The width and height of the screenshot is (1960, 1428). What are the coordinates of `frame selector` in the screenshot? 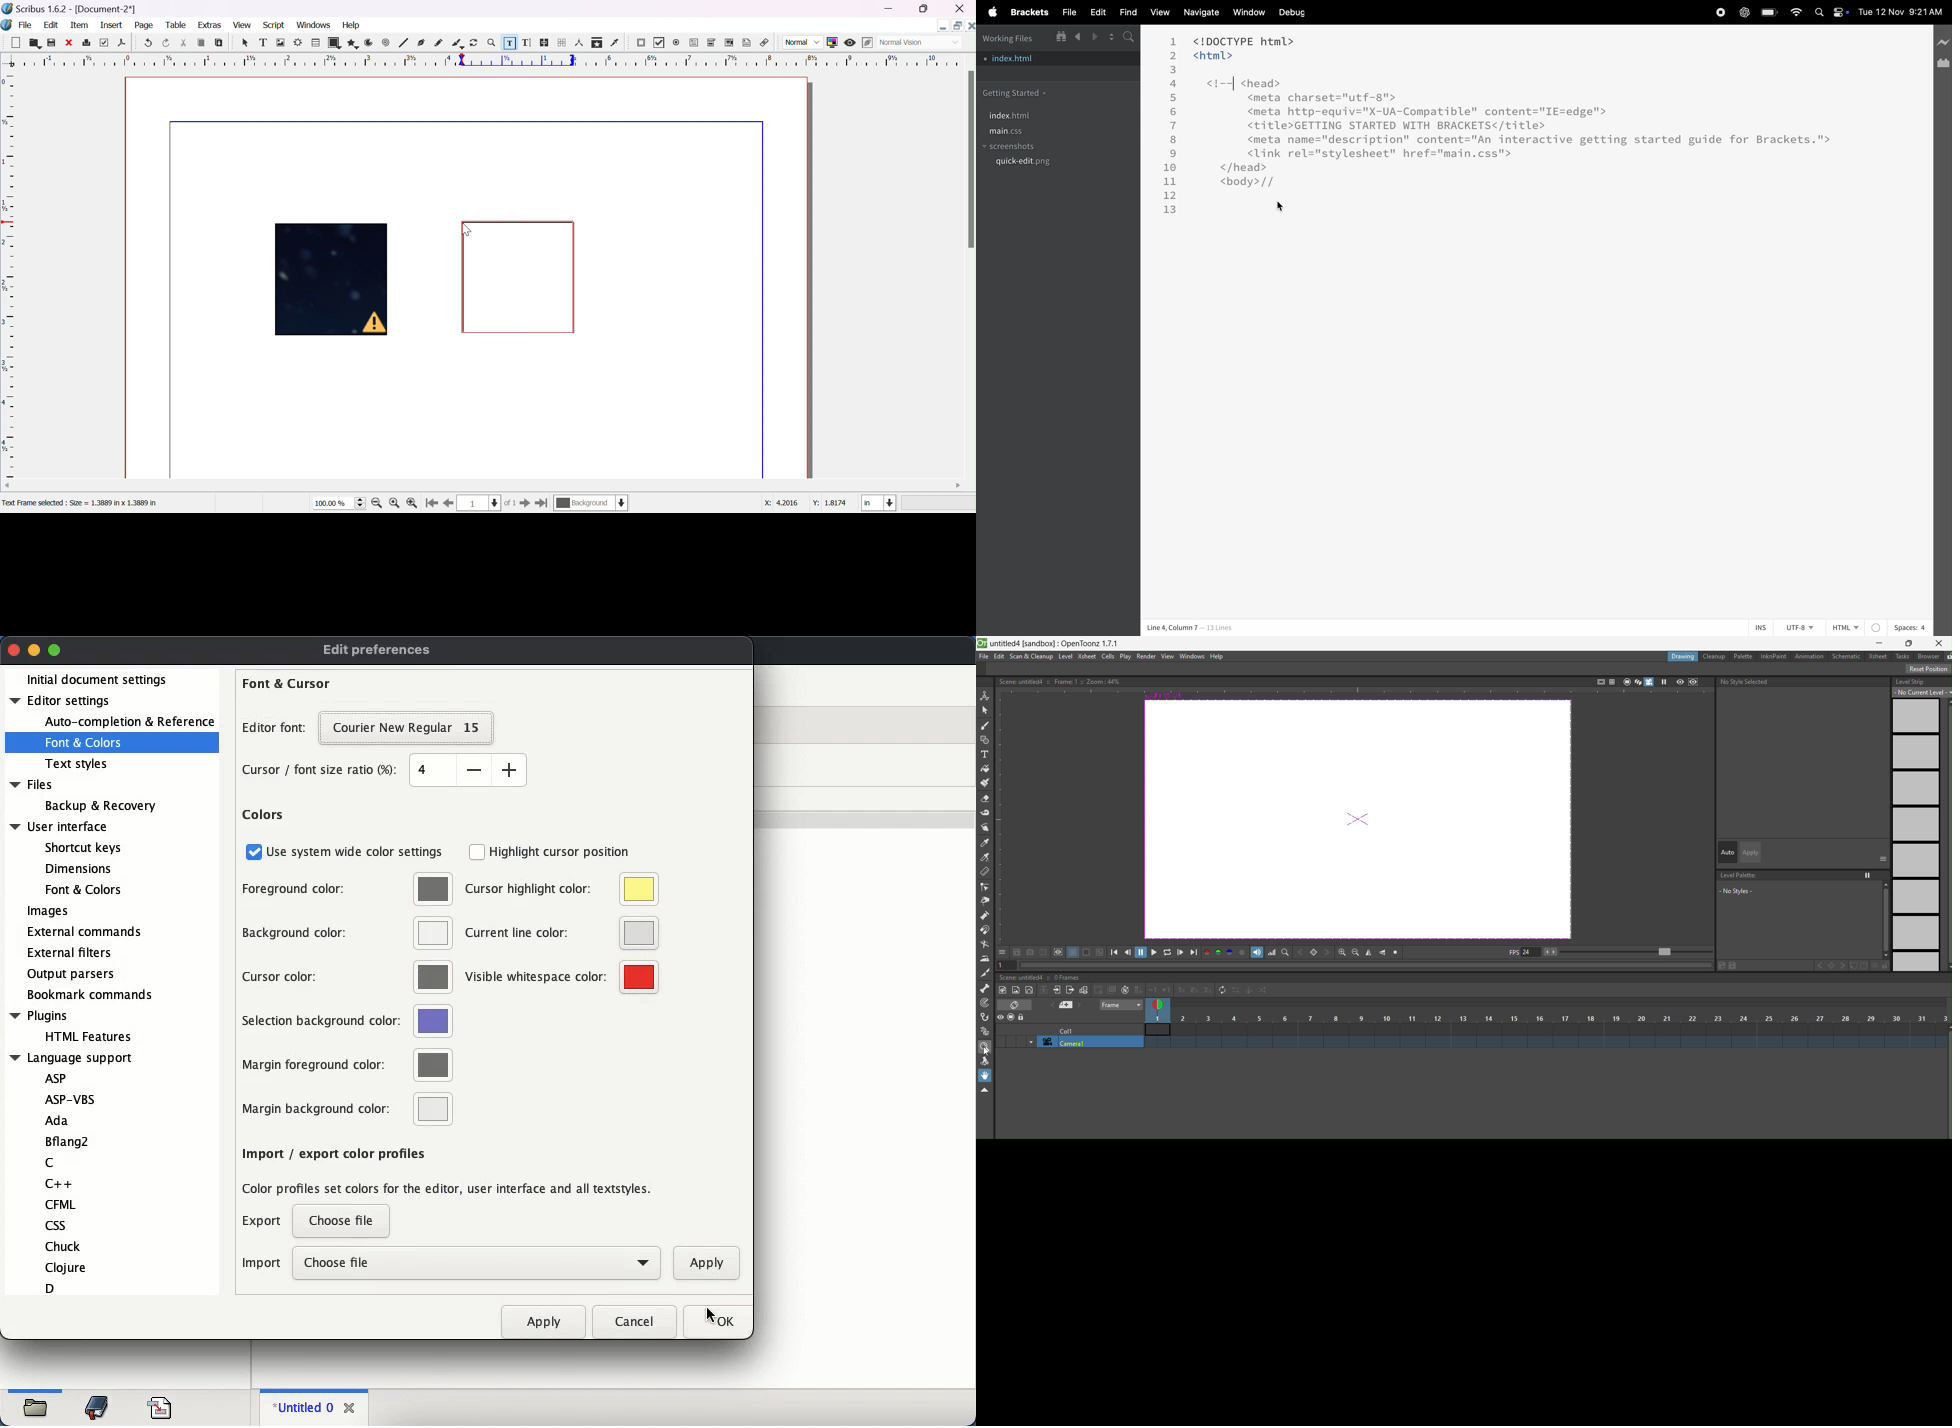 It's located at (1159, 1005).